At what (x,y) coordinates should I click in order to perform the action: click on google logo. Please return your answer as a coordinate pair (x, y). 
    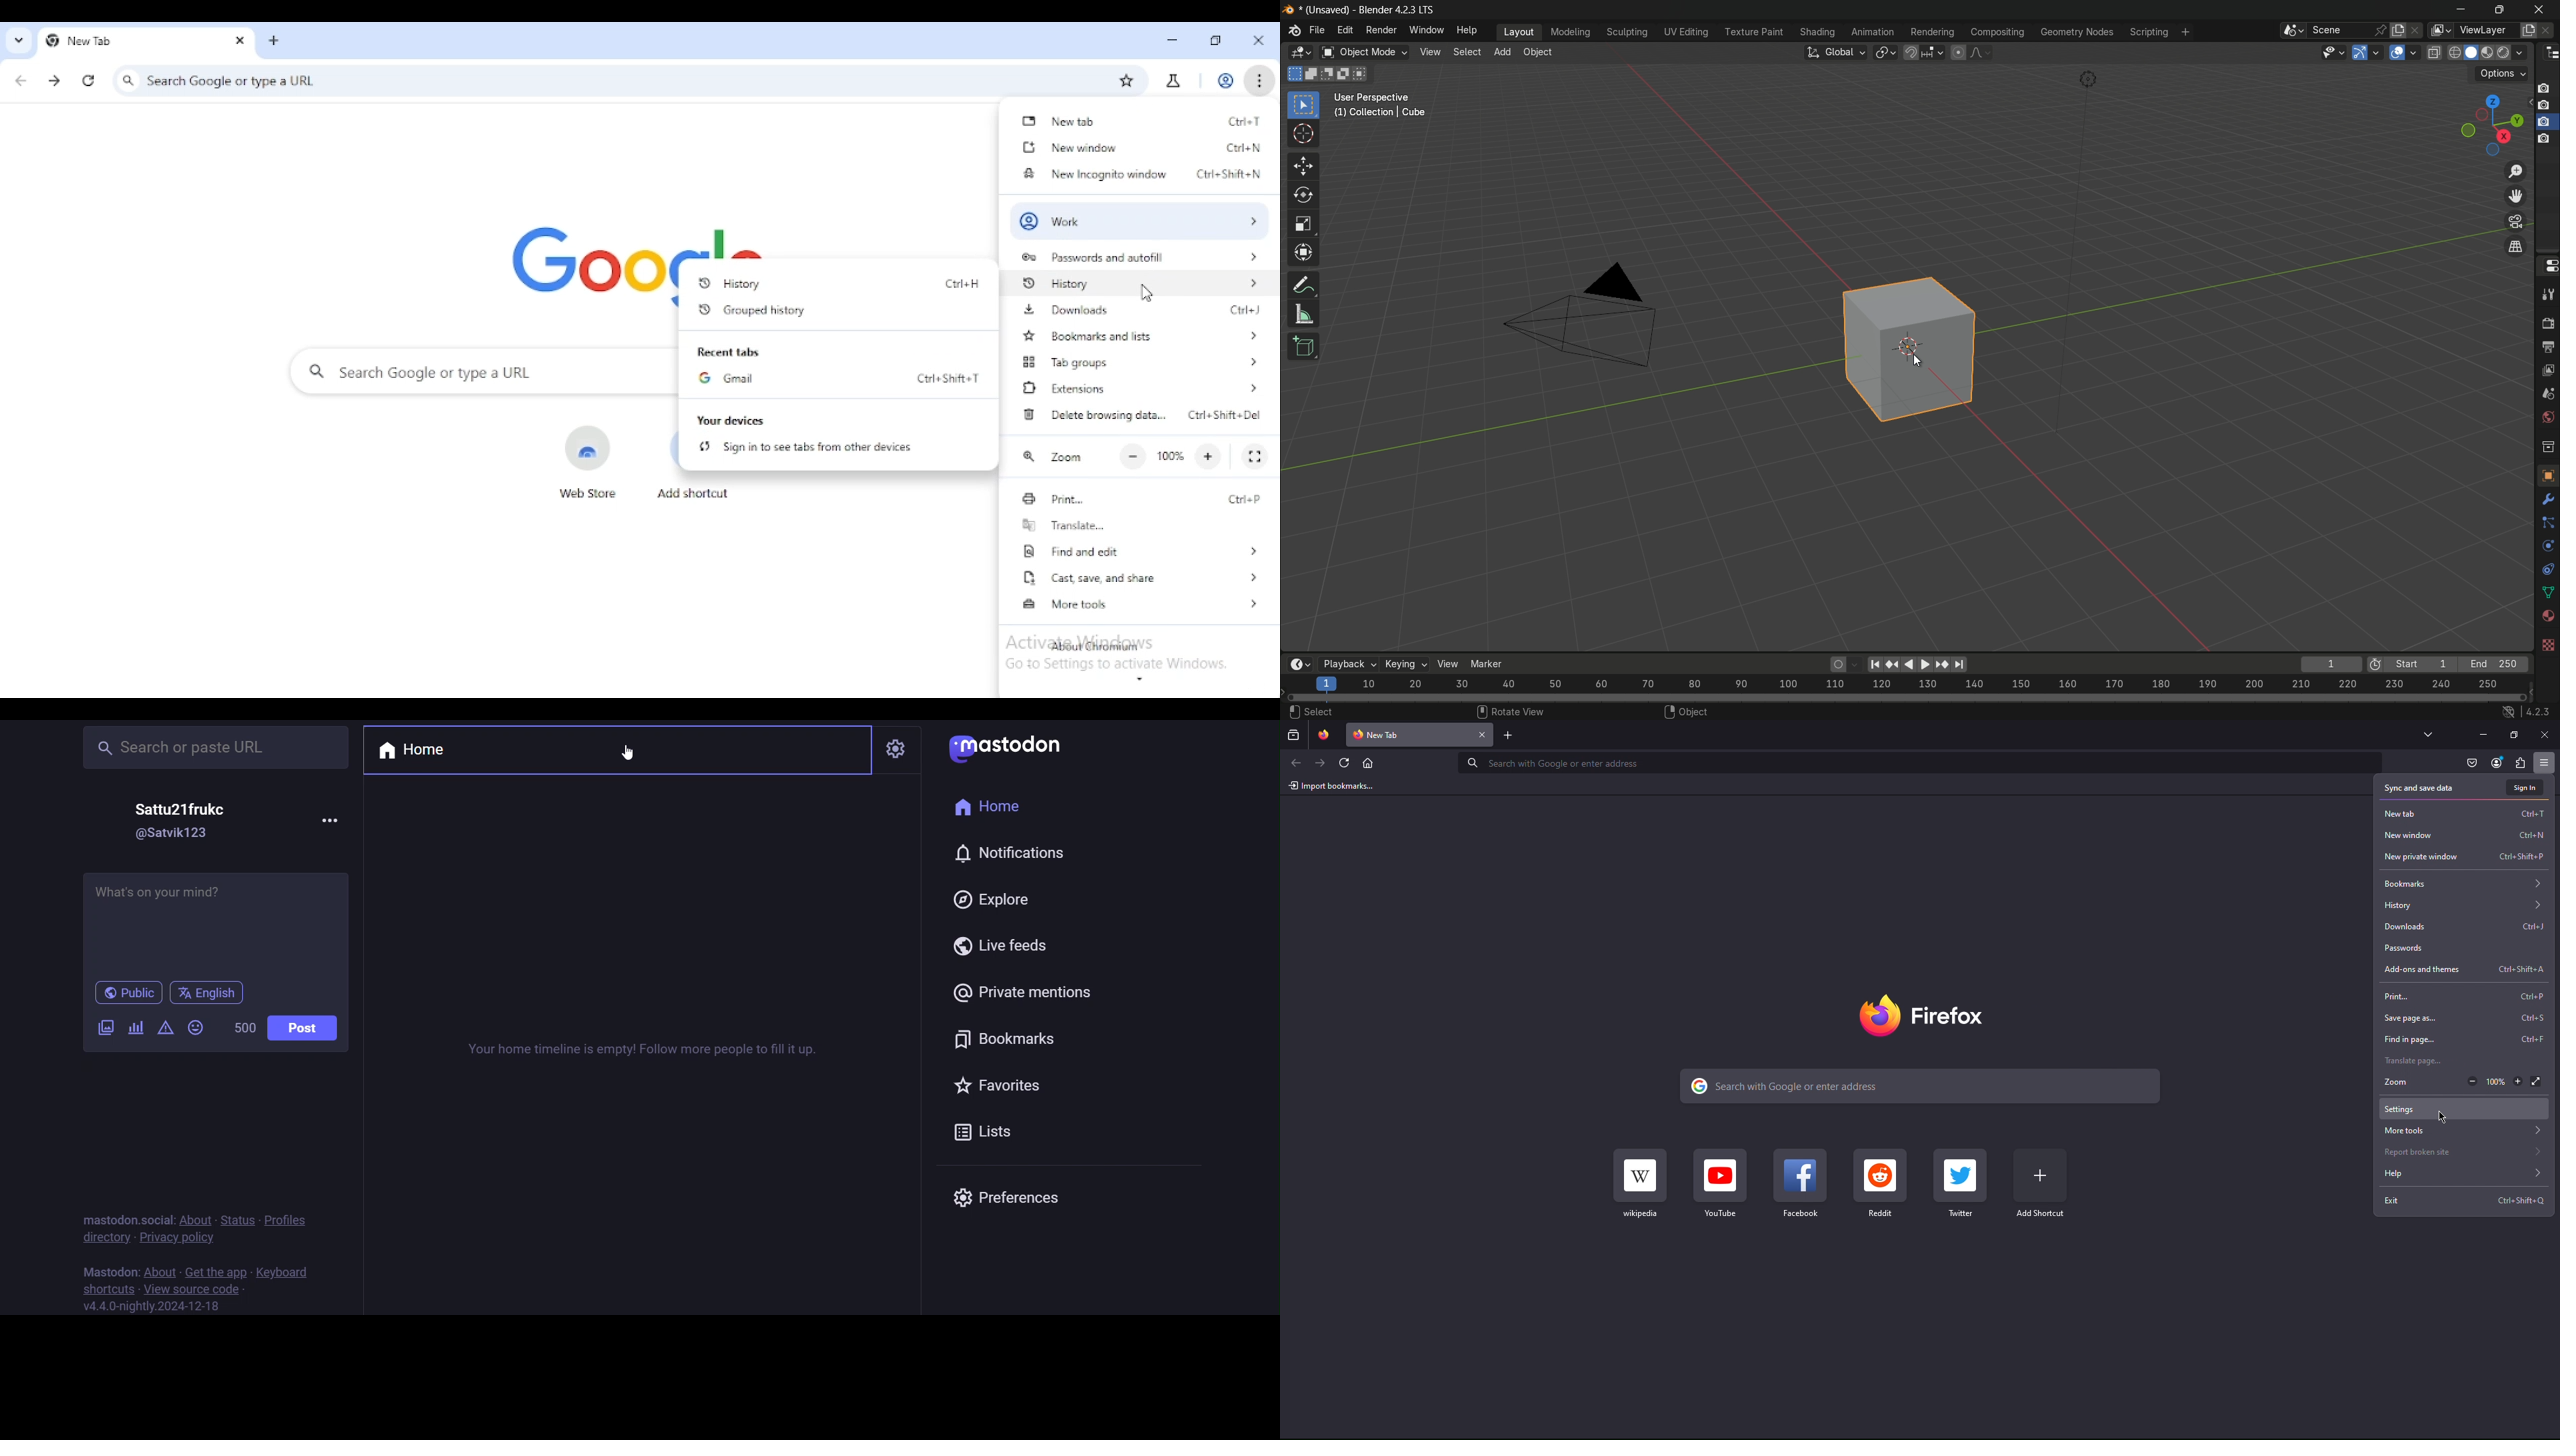
    Looking at the image, I should click on (584, 265).